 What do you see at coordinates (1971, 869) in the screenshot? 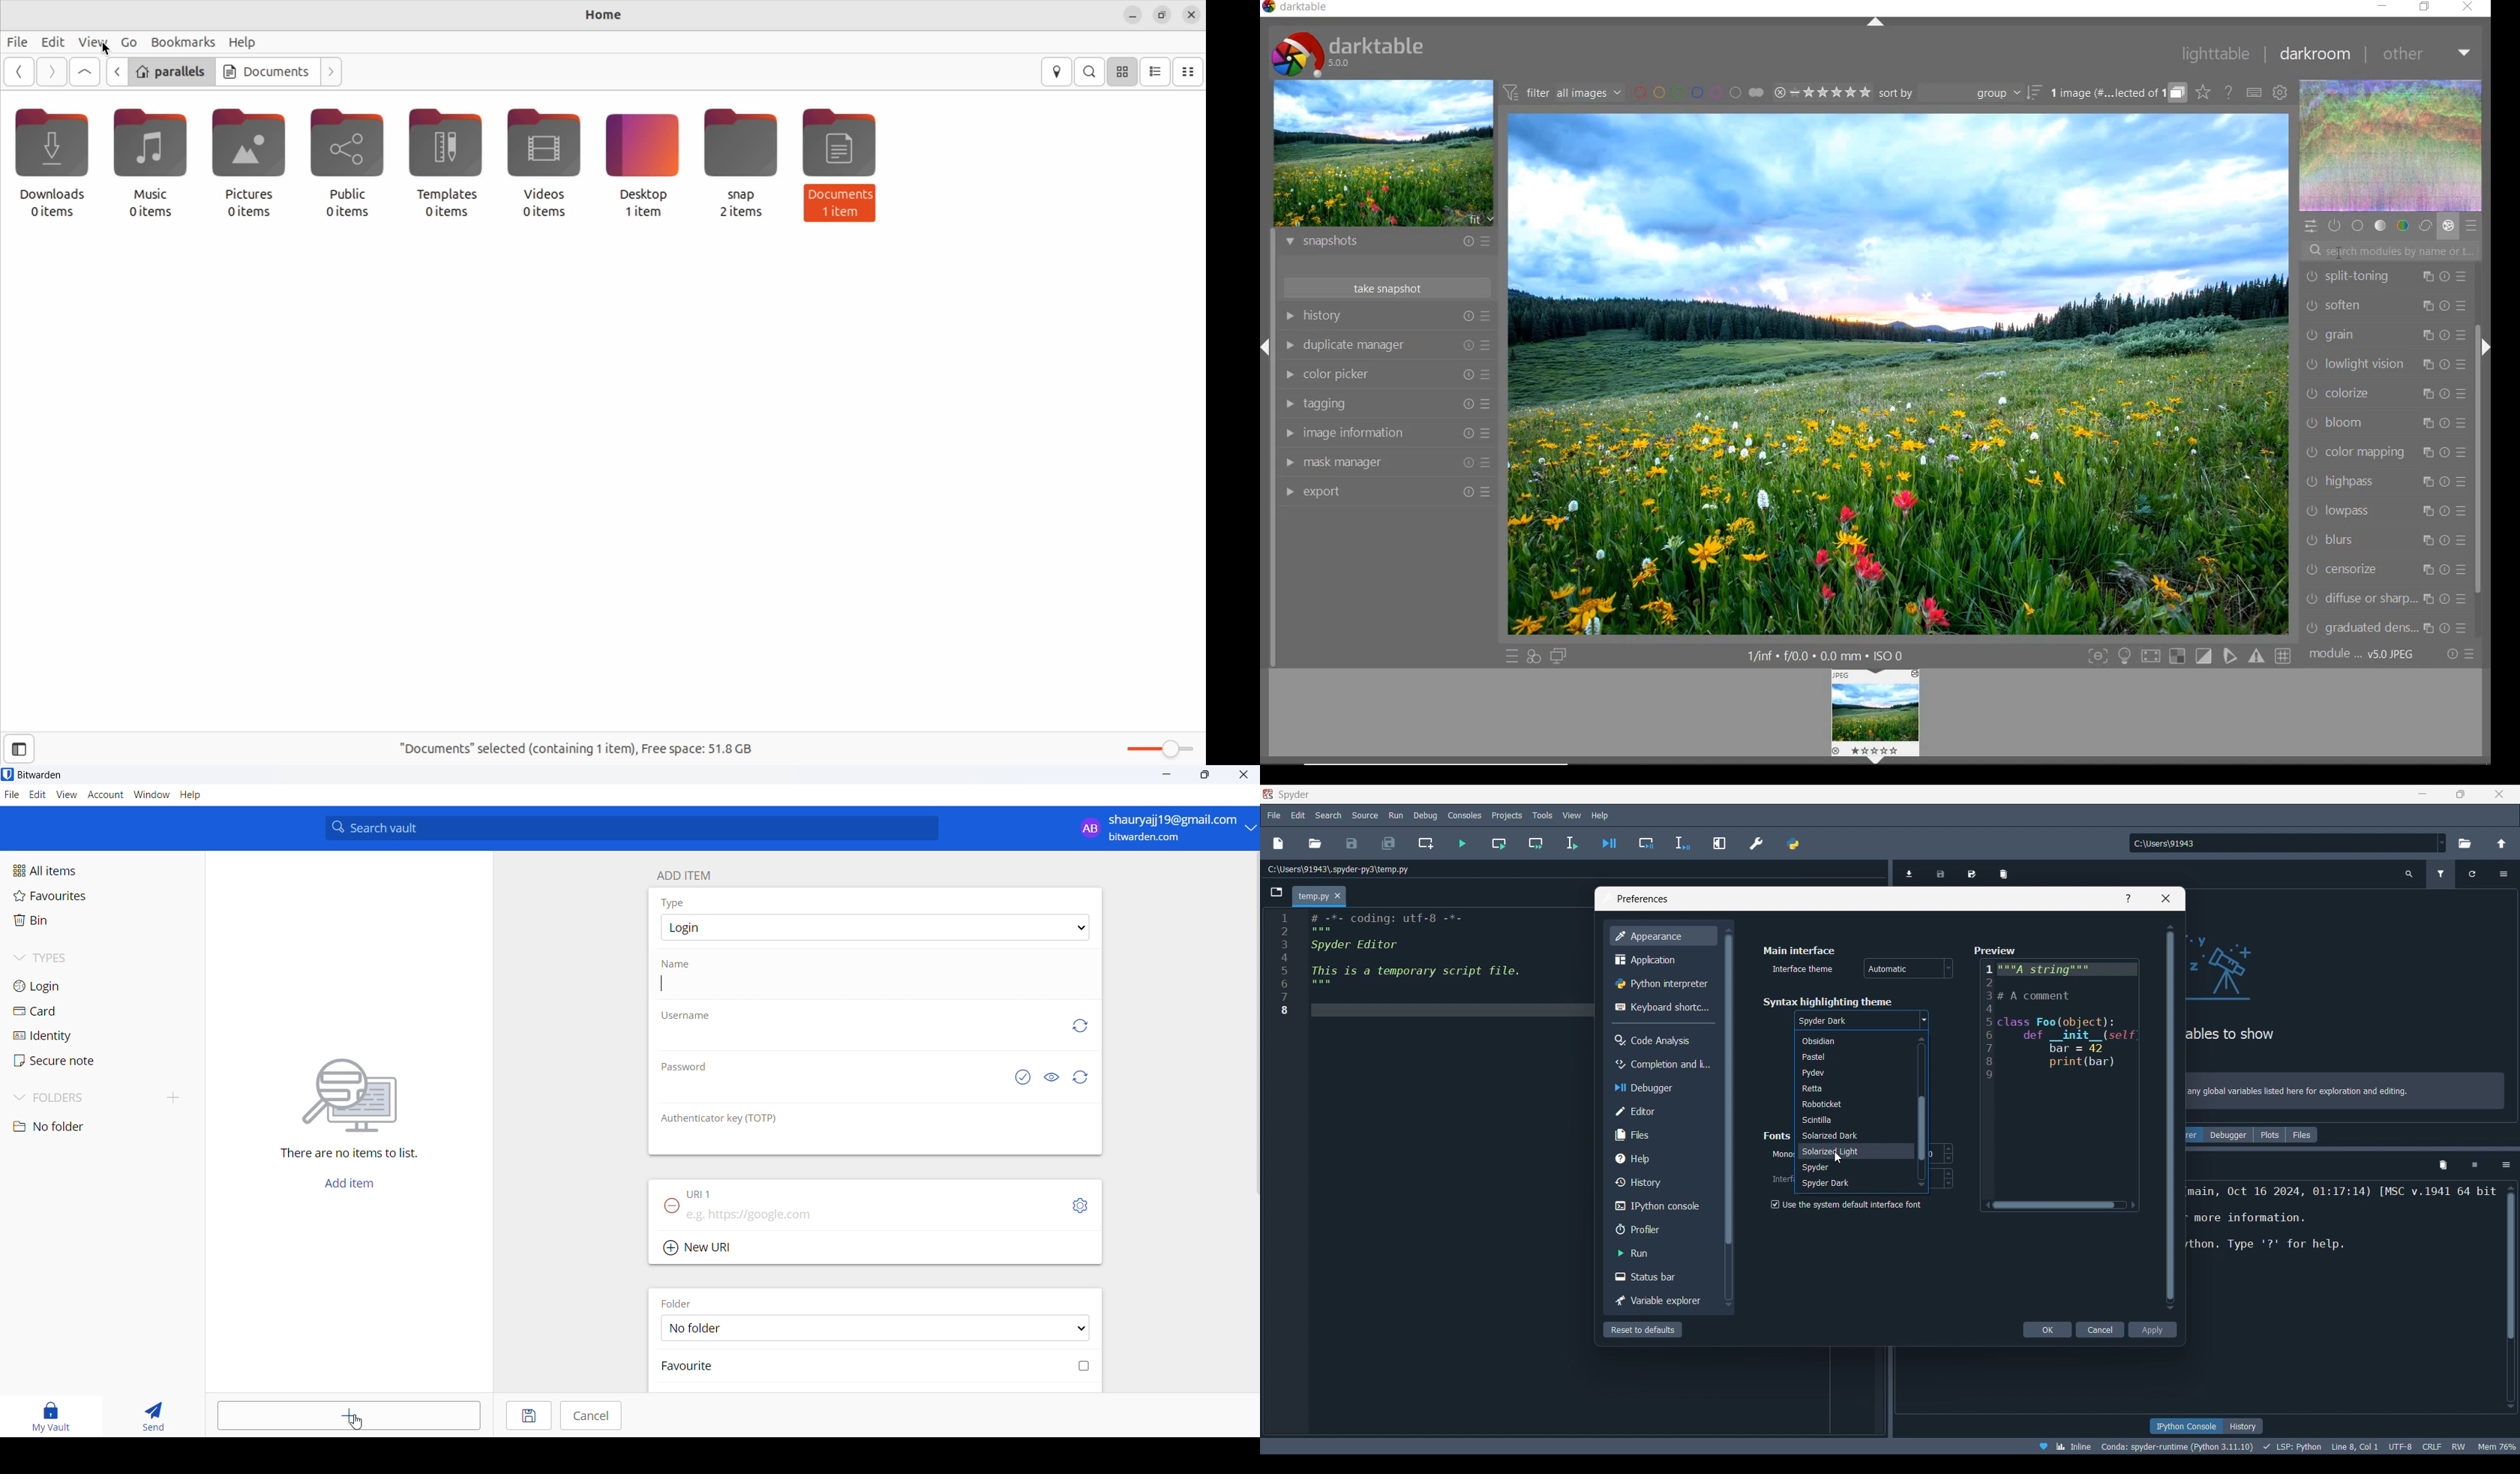
I see `Save data as` at bounding box center [1971, 869].